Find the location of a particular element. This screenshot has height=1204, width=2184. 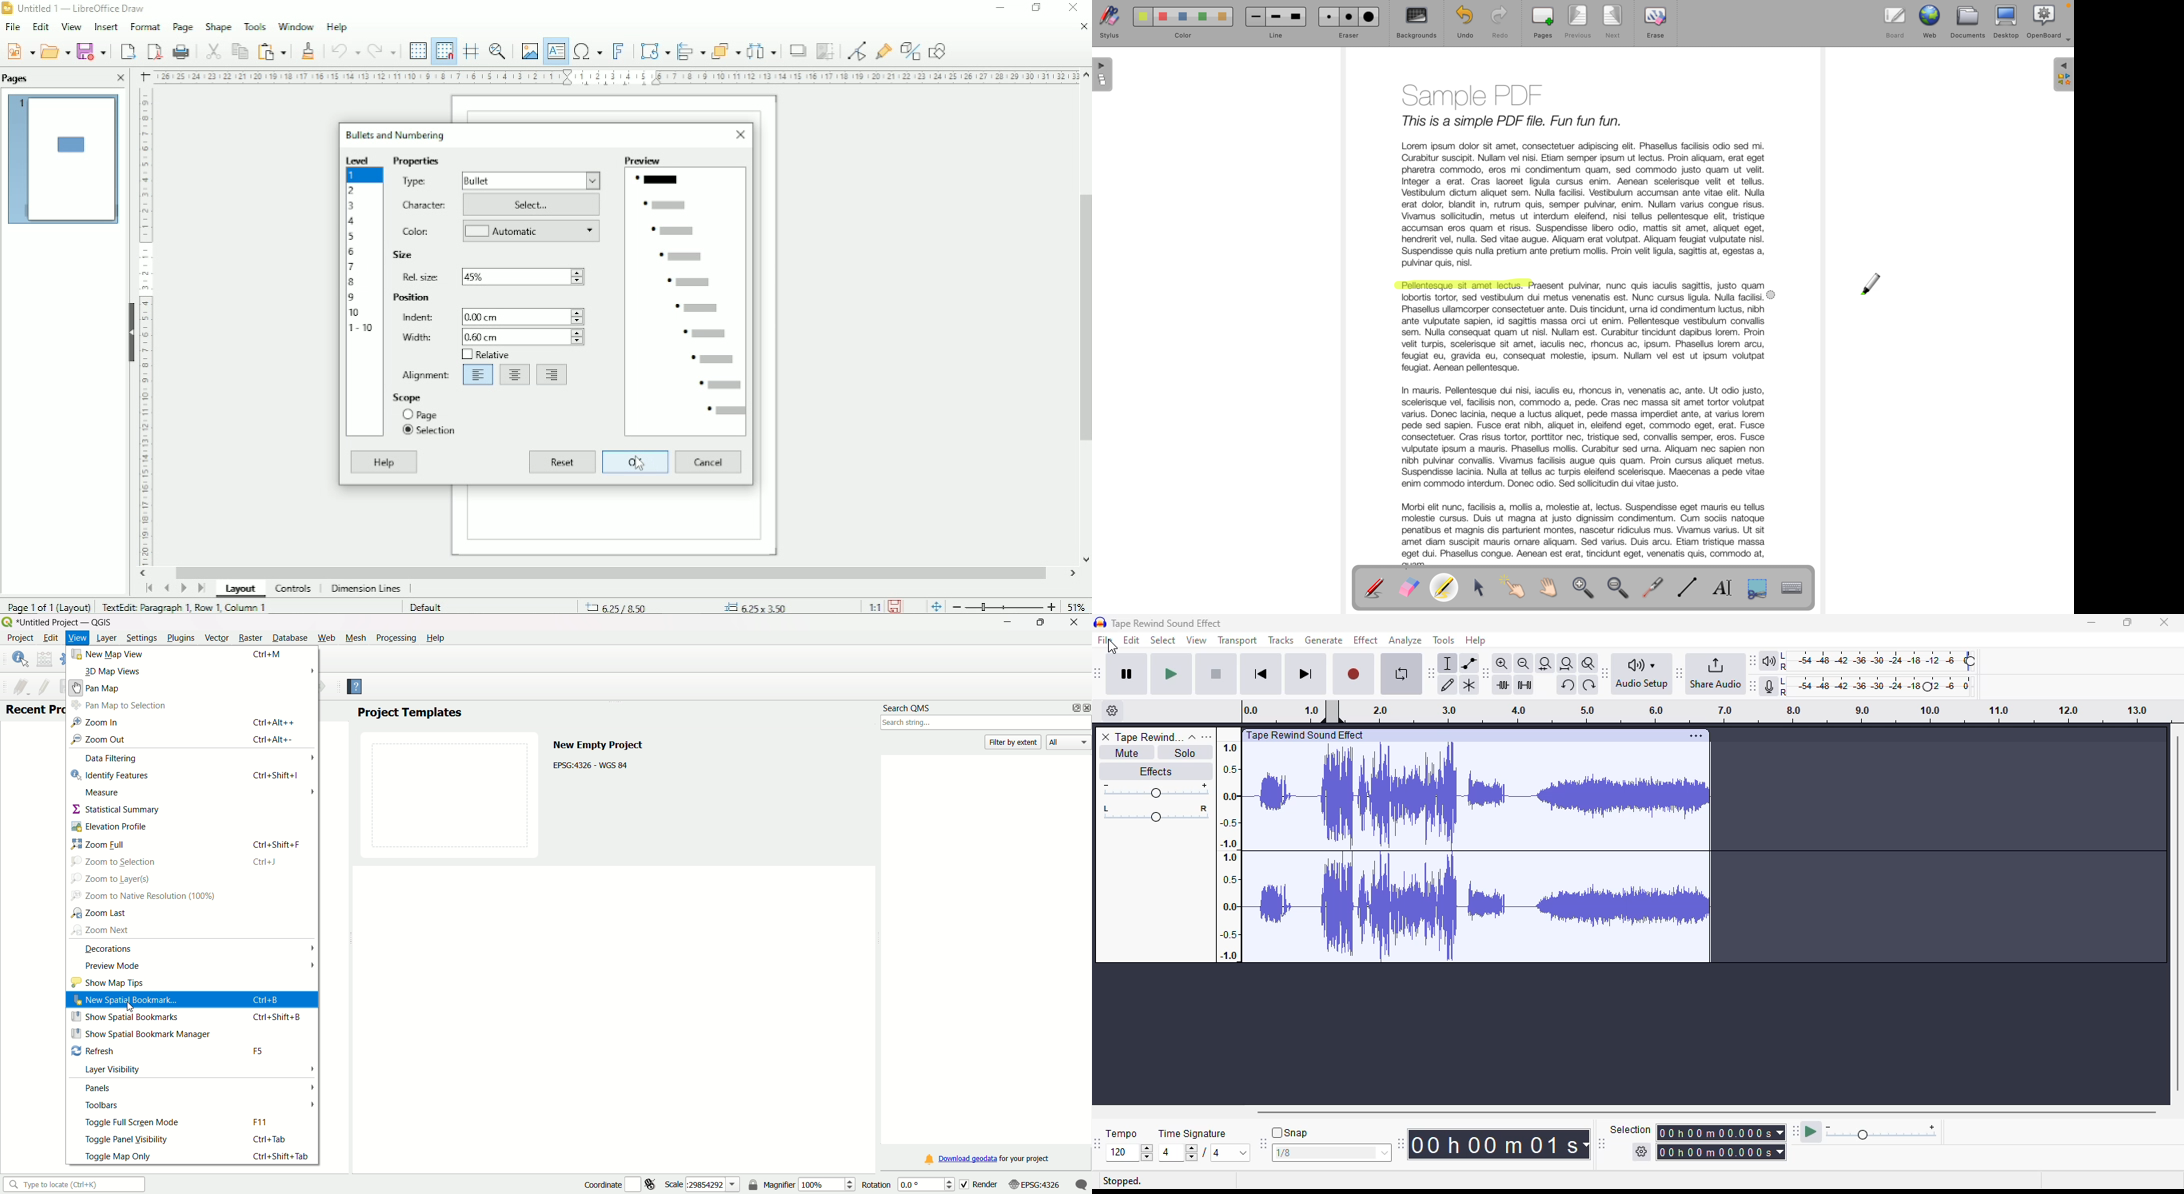

Selection is located at coordinates (430, 431).